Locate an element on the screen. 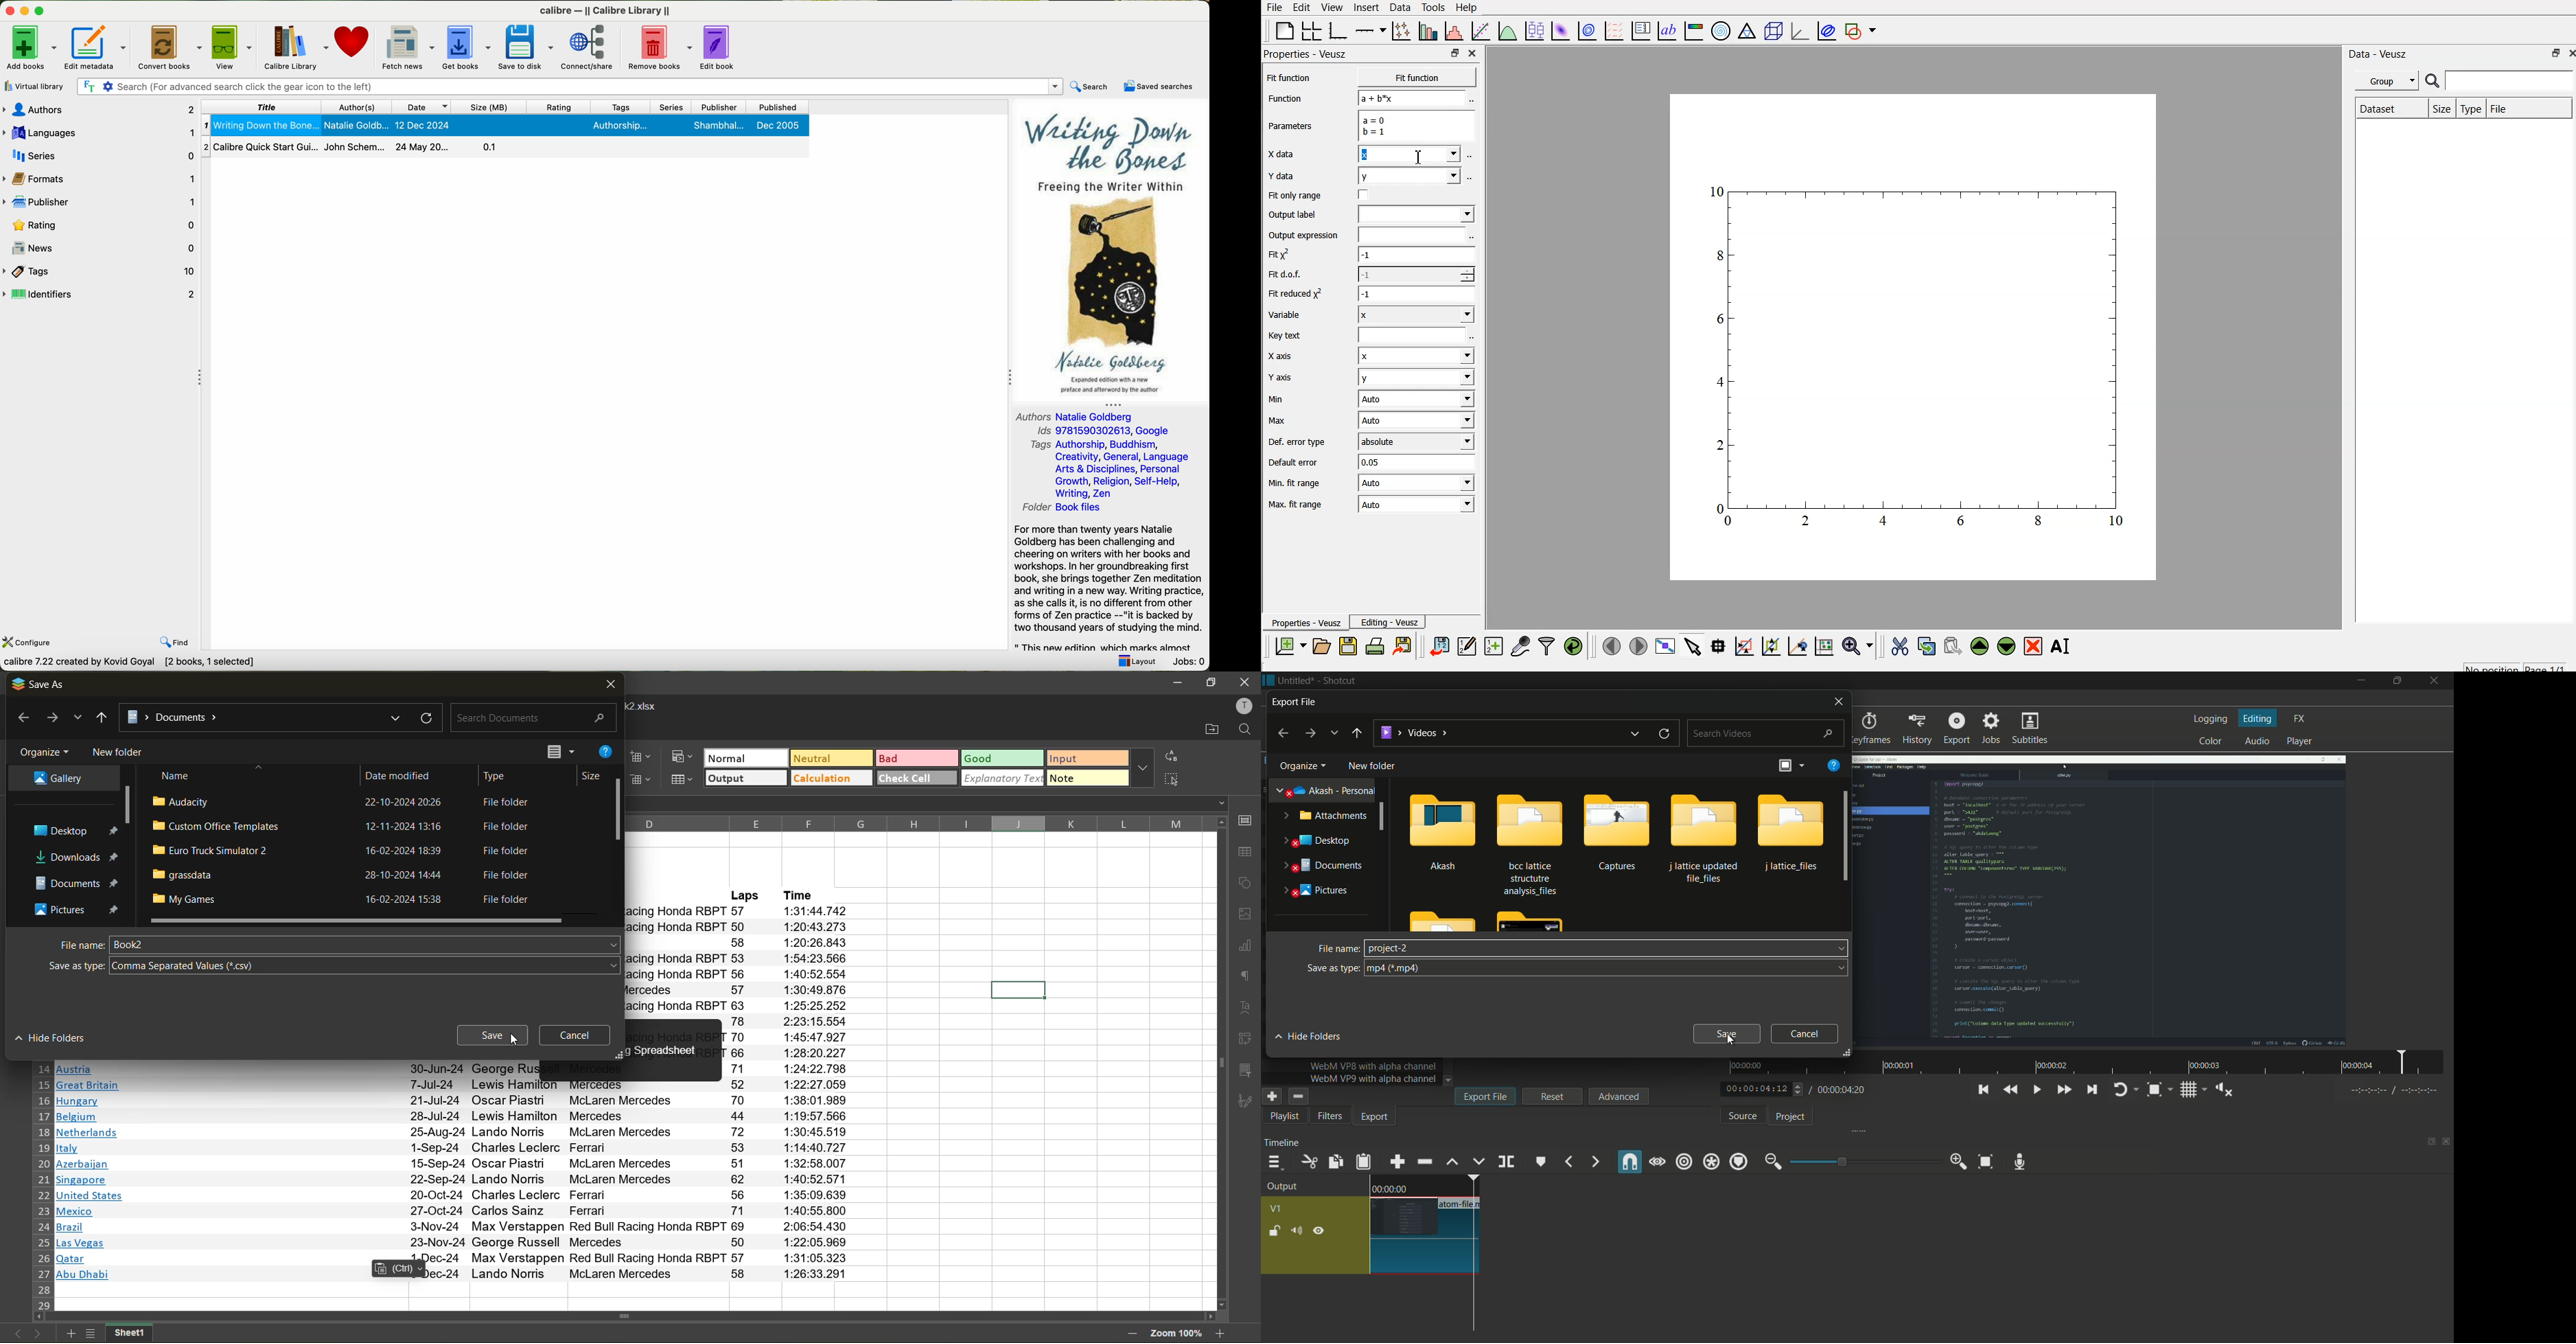 The height and width of the screenshot is (1344, 2576). lift is located at coordinates (1452, 1163).